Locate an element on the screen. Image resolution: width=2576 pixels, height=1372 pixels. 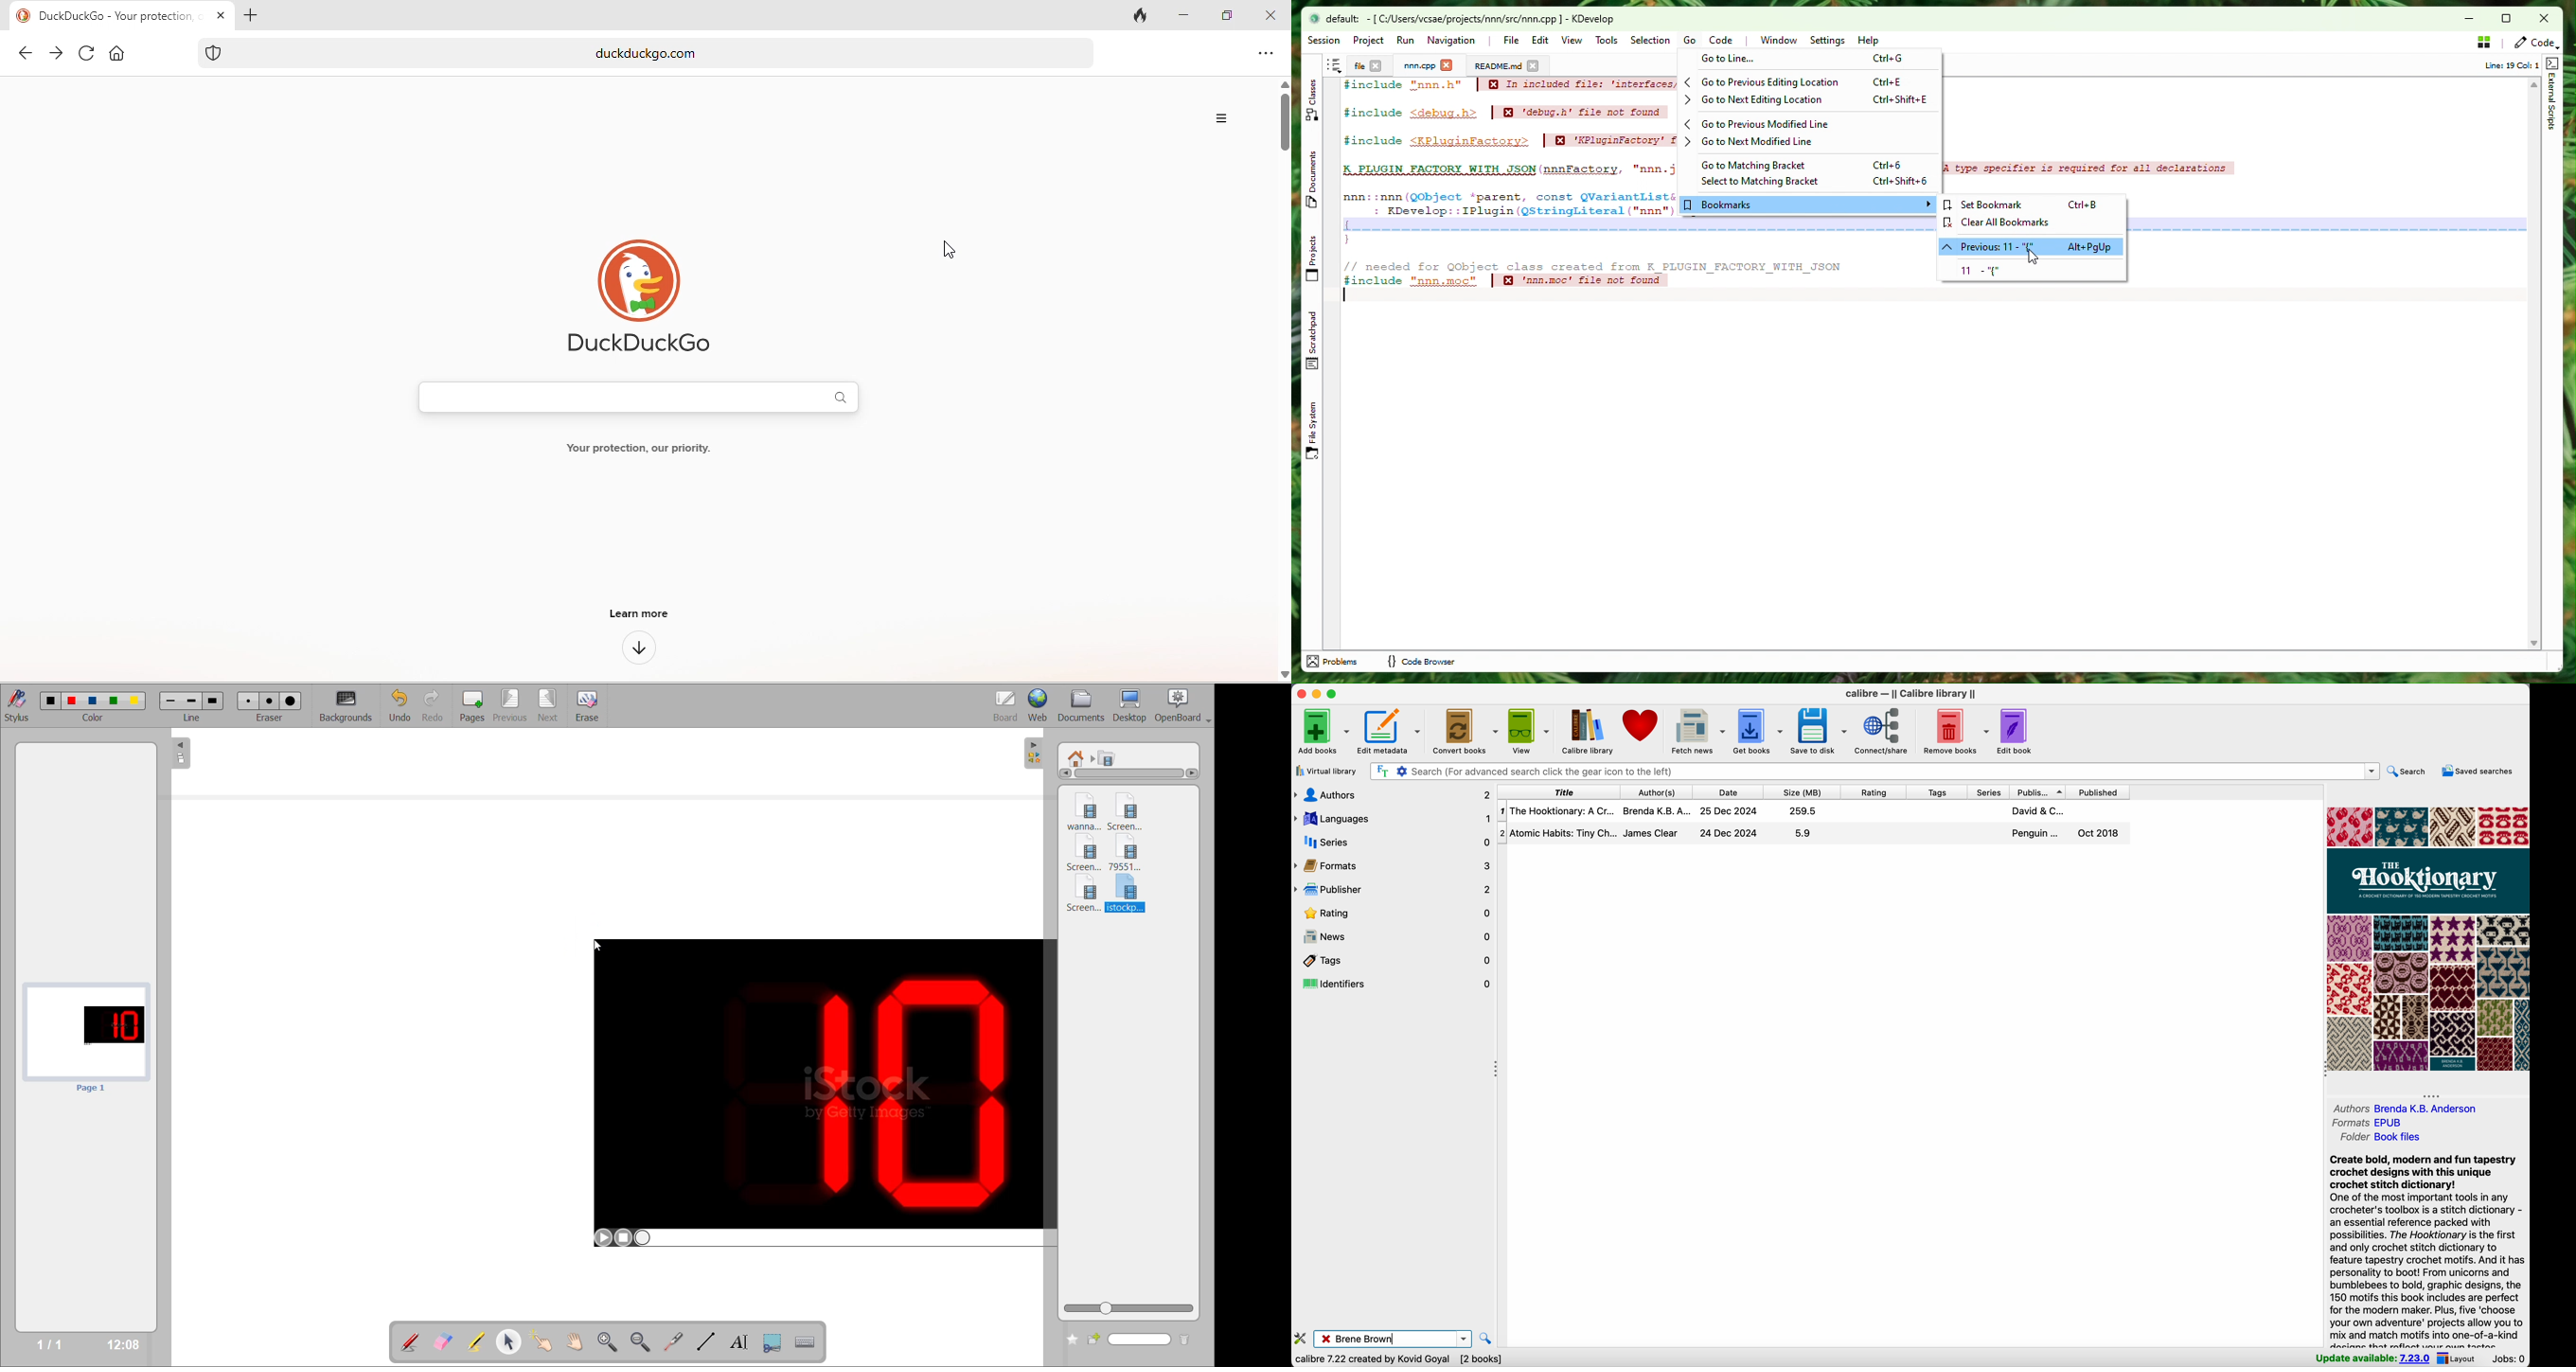
close tab is located at coordinates (1447, 66).